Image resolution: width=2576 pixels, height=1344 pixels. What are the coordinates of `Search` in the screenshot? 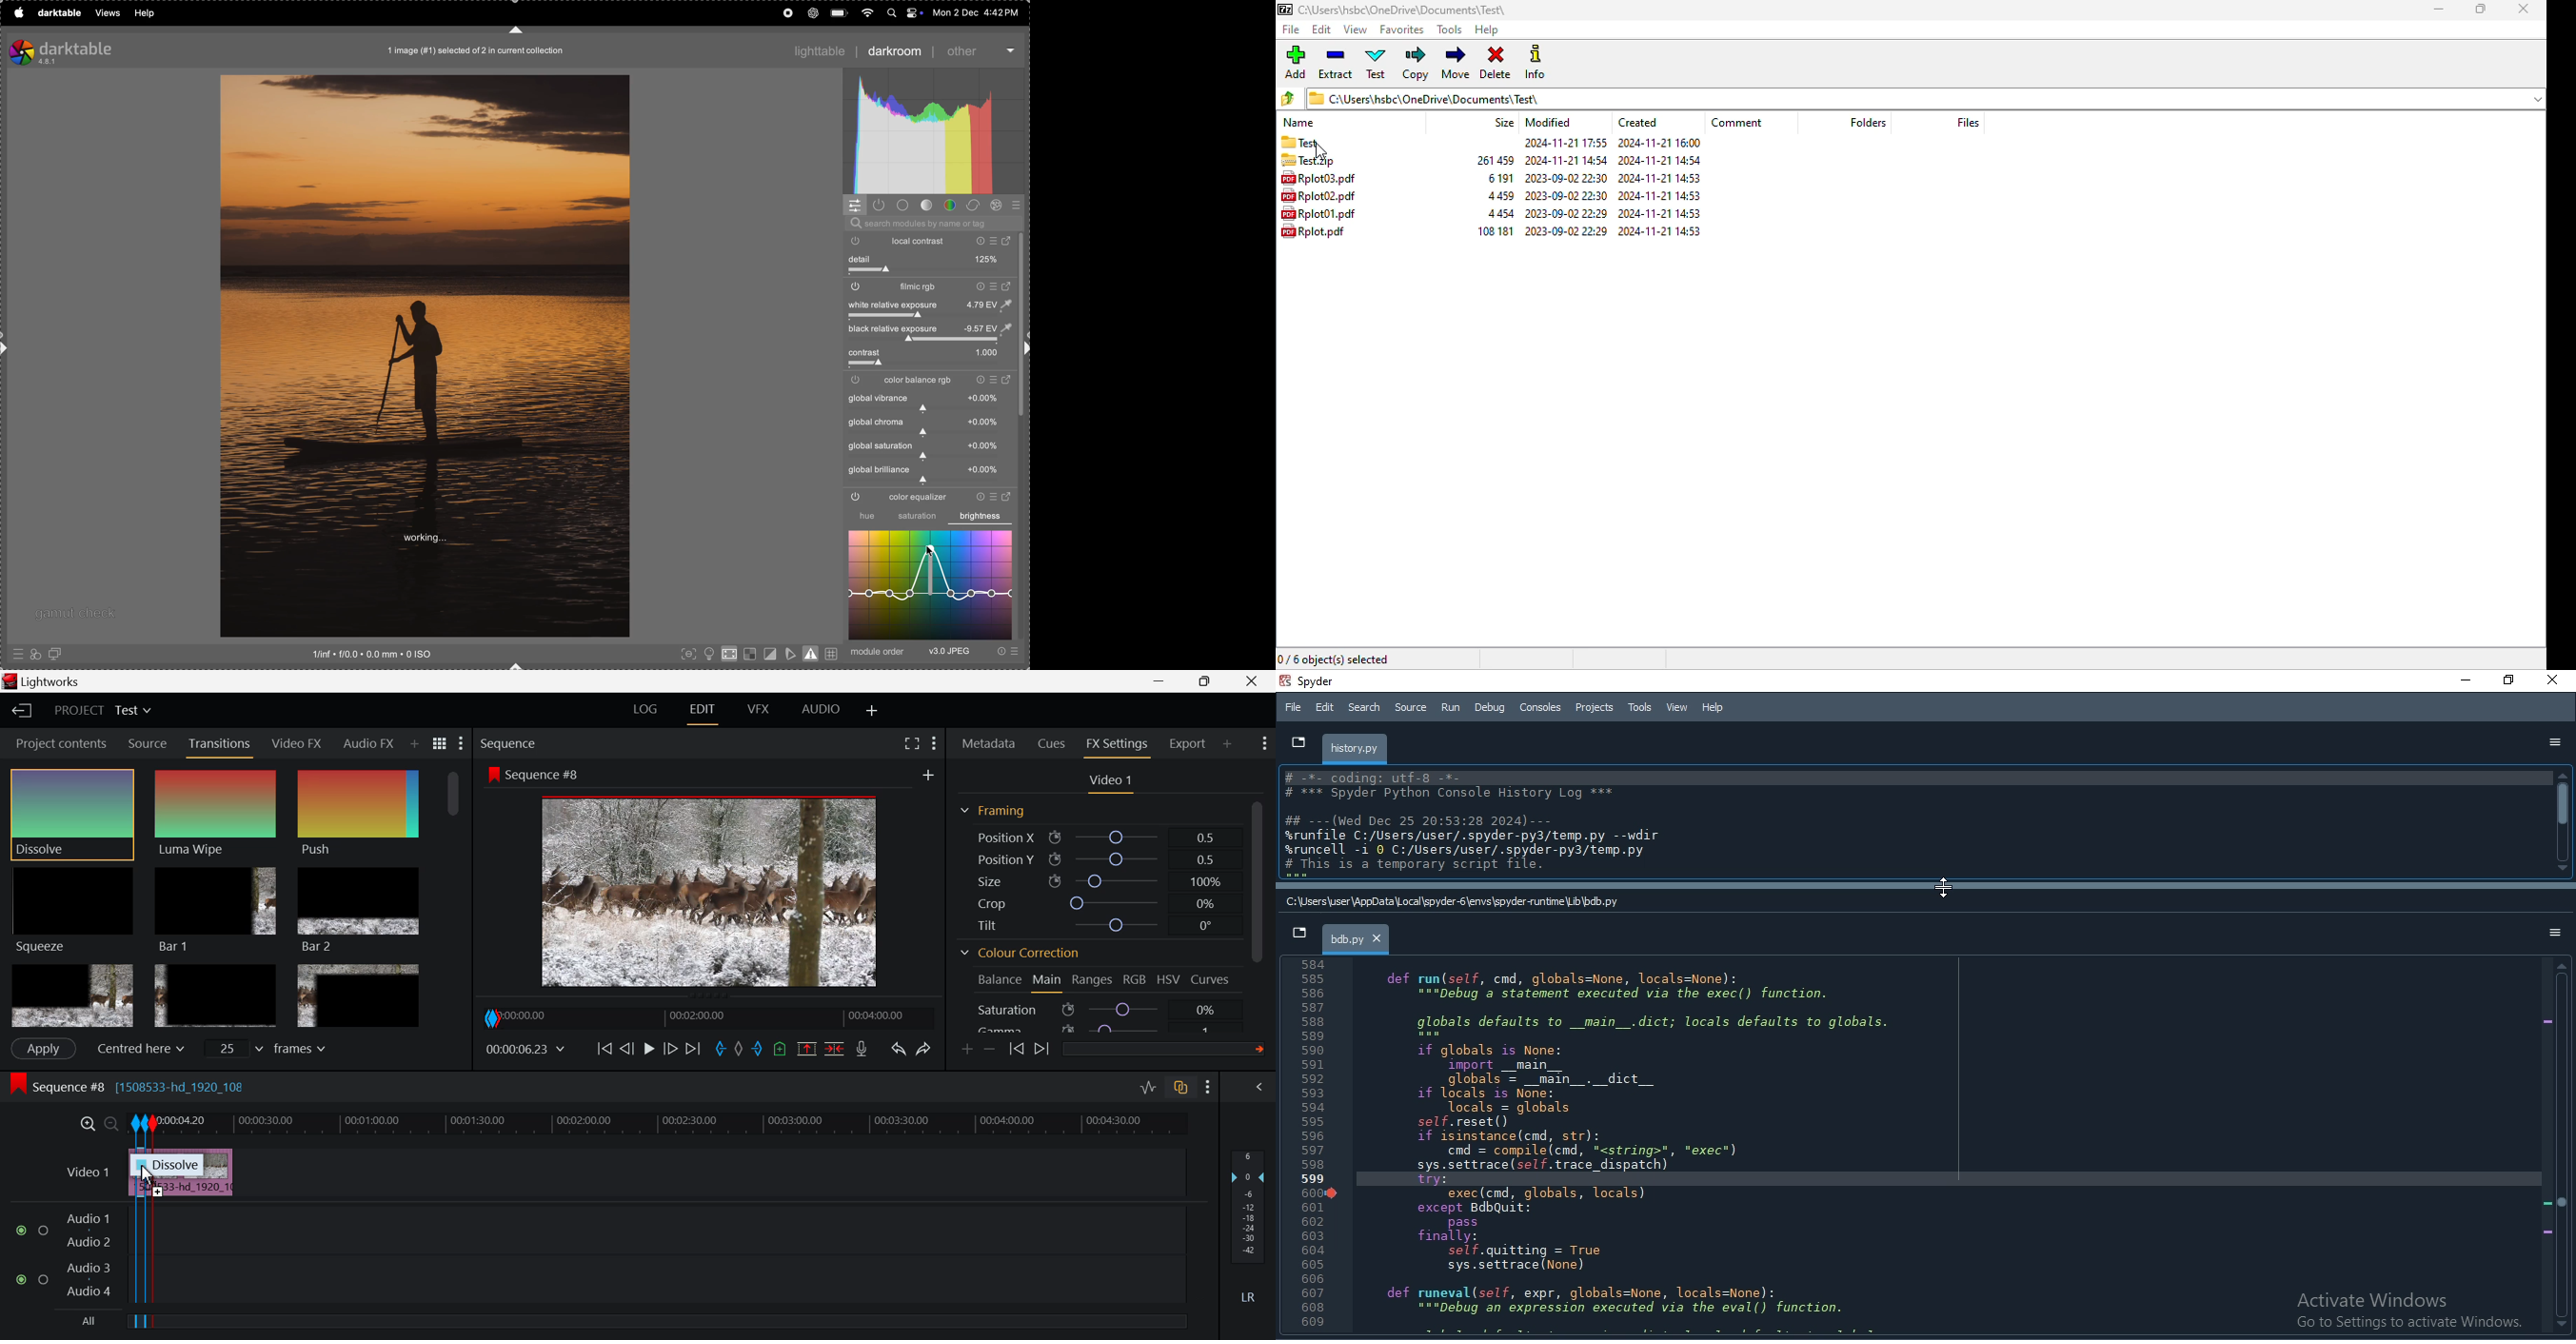 It's located at (1363, 708).